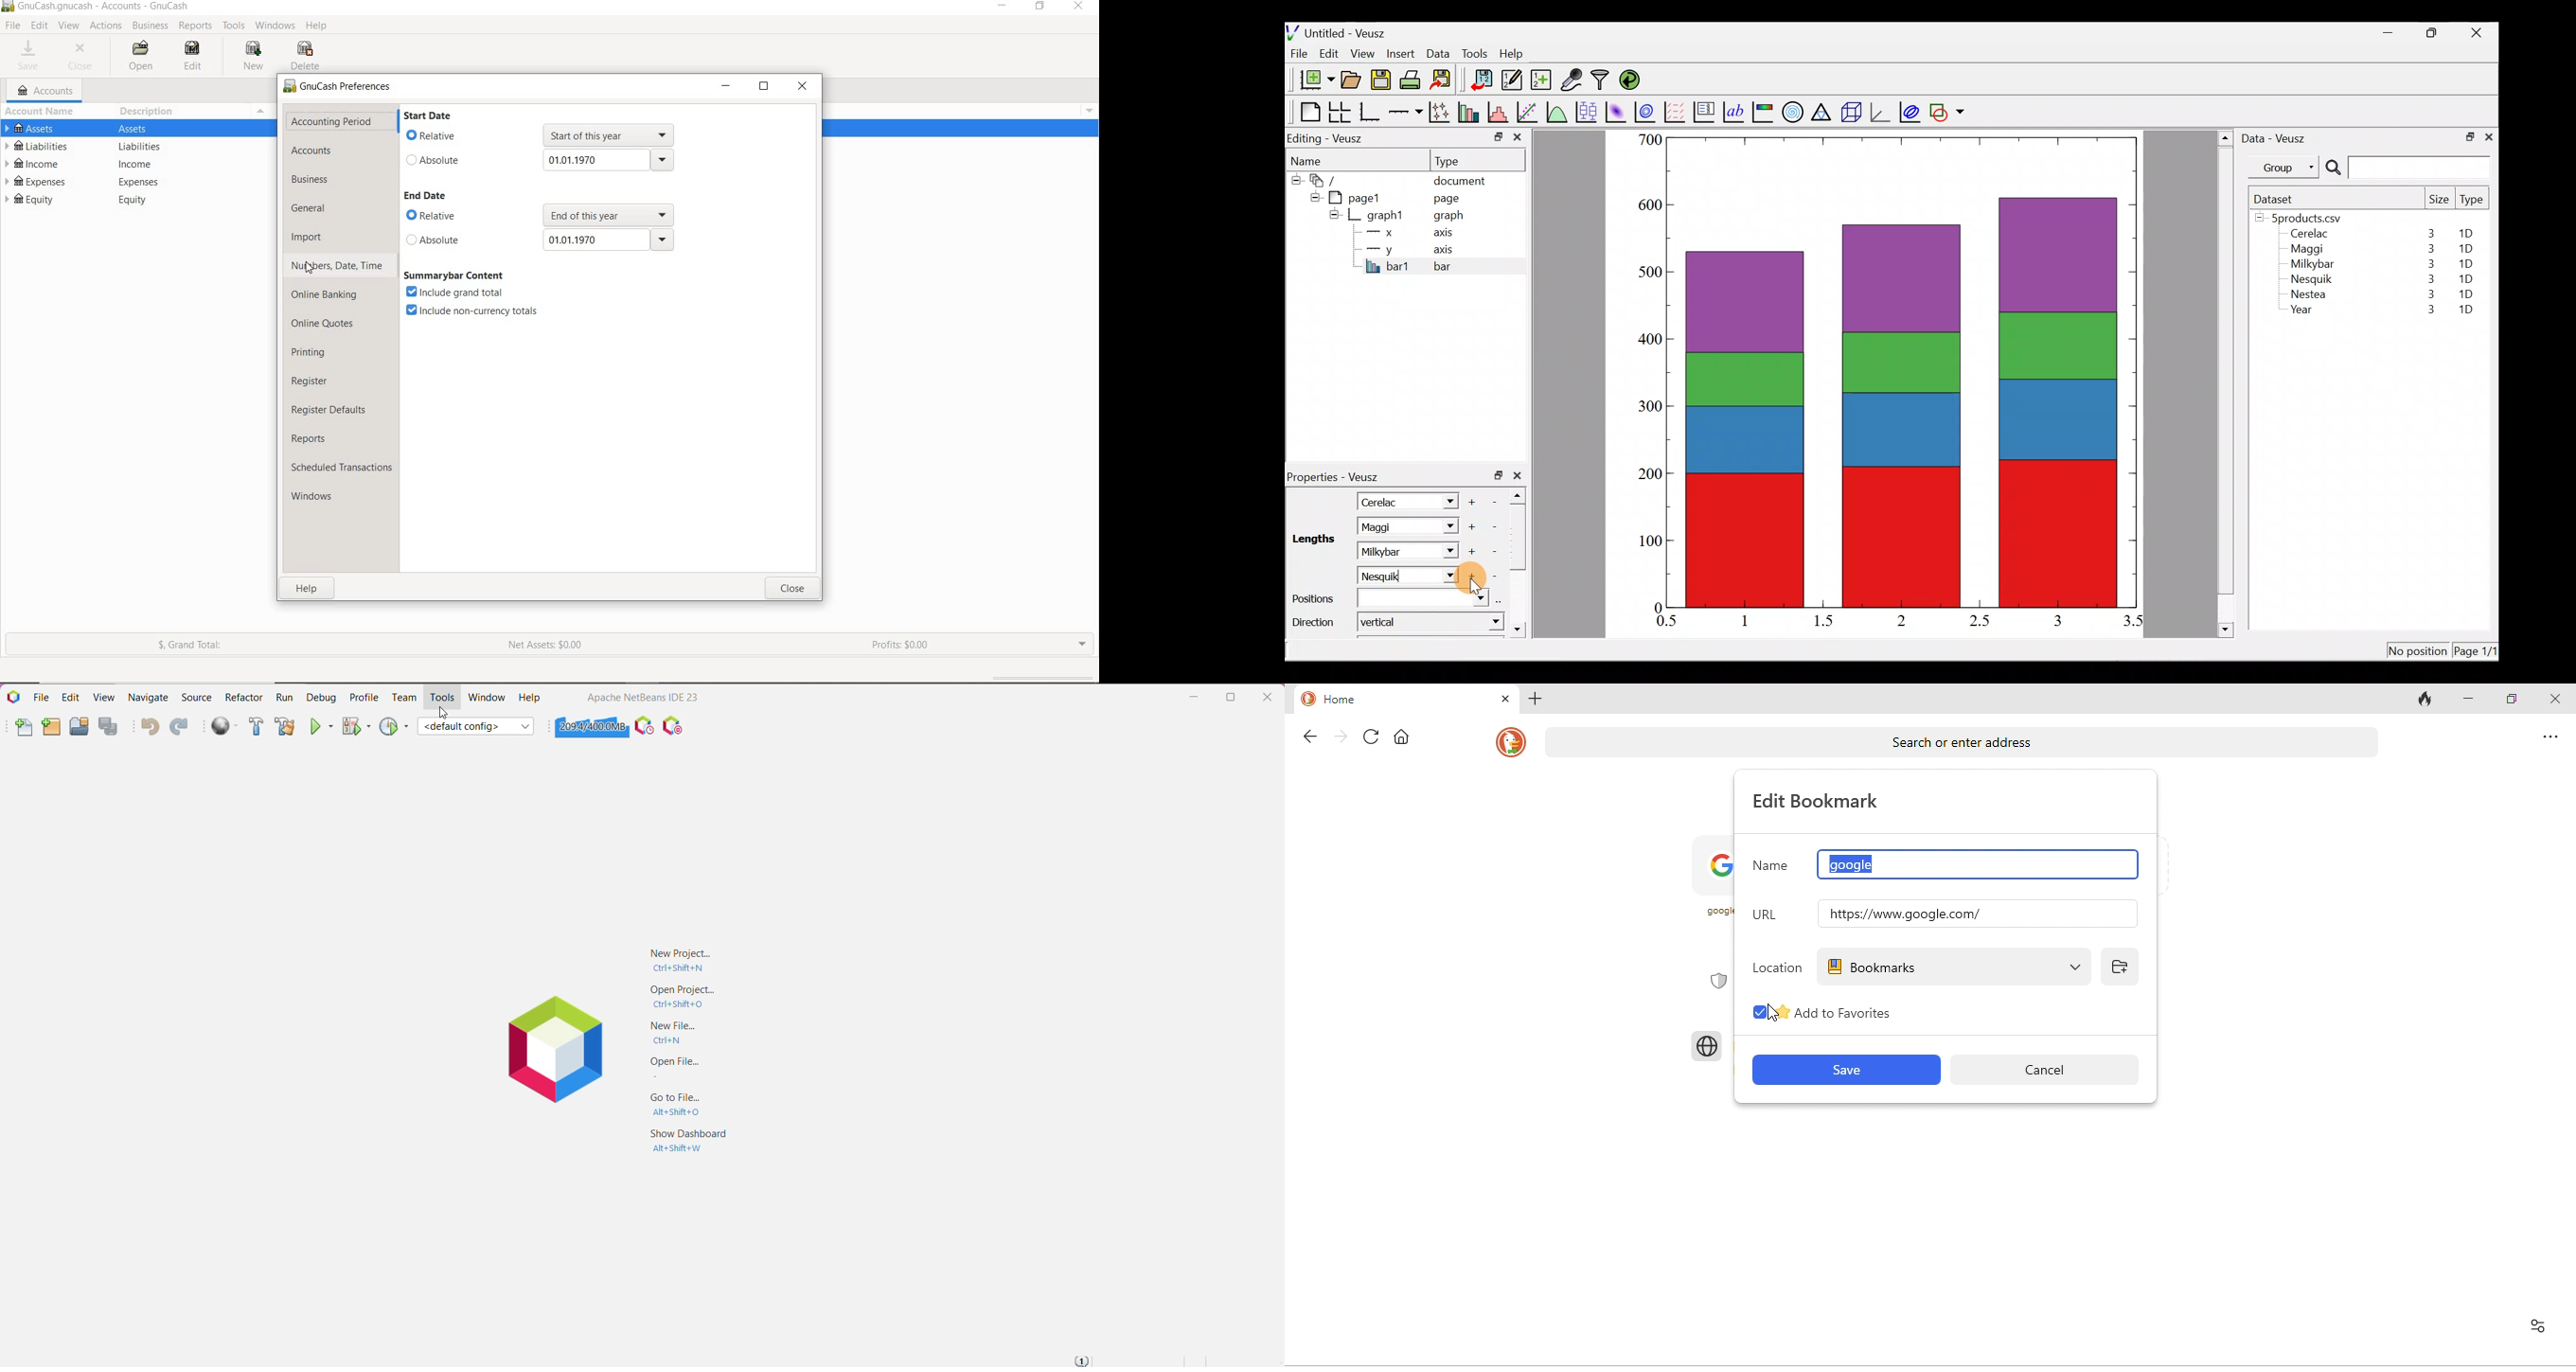 This screenshot has height=1372, width=2576. What do you see at coordinates (7, 7) in the screenshot?
I see `SYSTEM NAME` at bounding box center [7, 7].